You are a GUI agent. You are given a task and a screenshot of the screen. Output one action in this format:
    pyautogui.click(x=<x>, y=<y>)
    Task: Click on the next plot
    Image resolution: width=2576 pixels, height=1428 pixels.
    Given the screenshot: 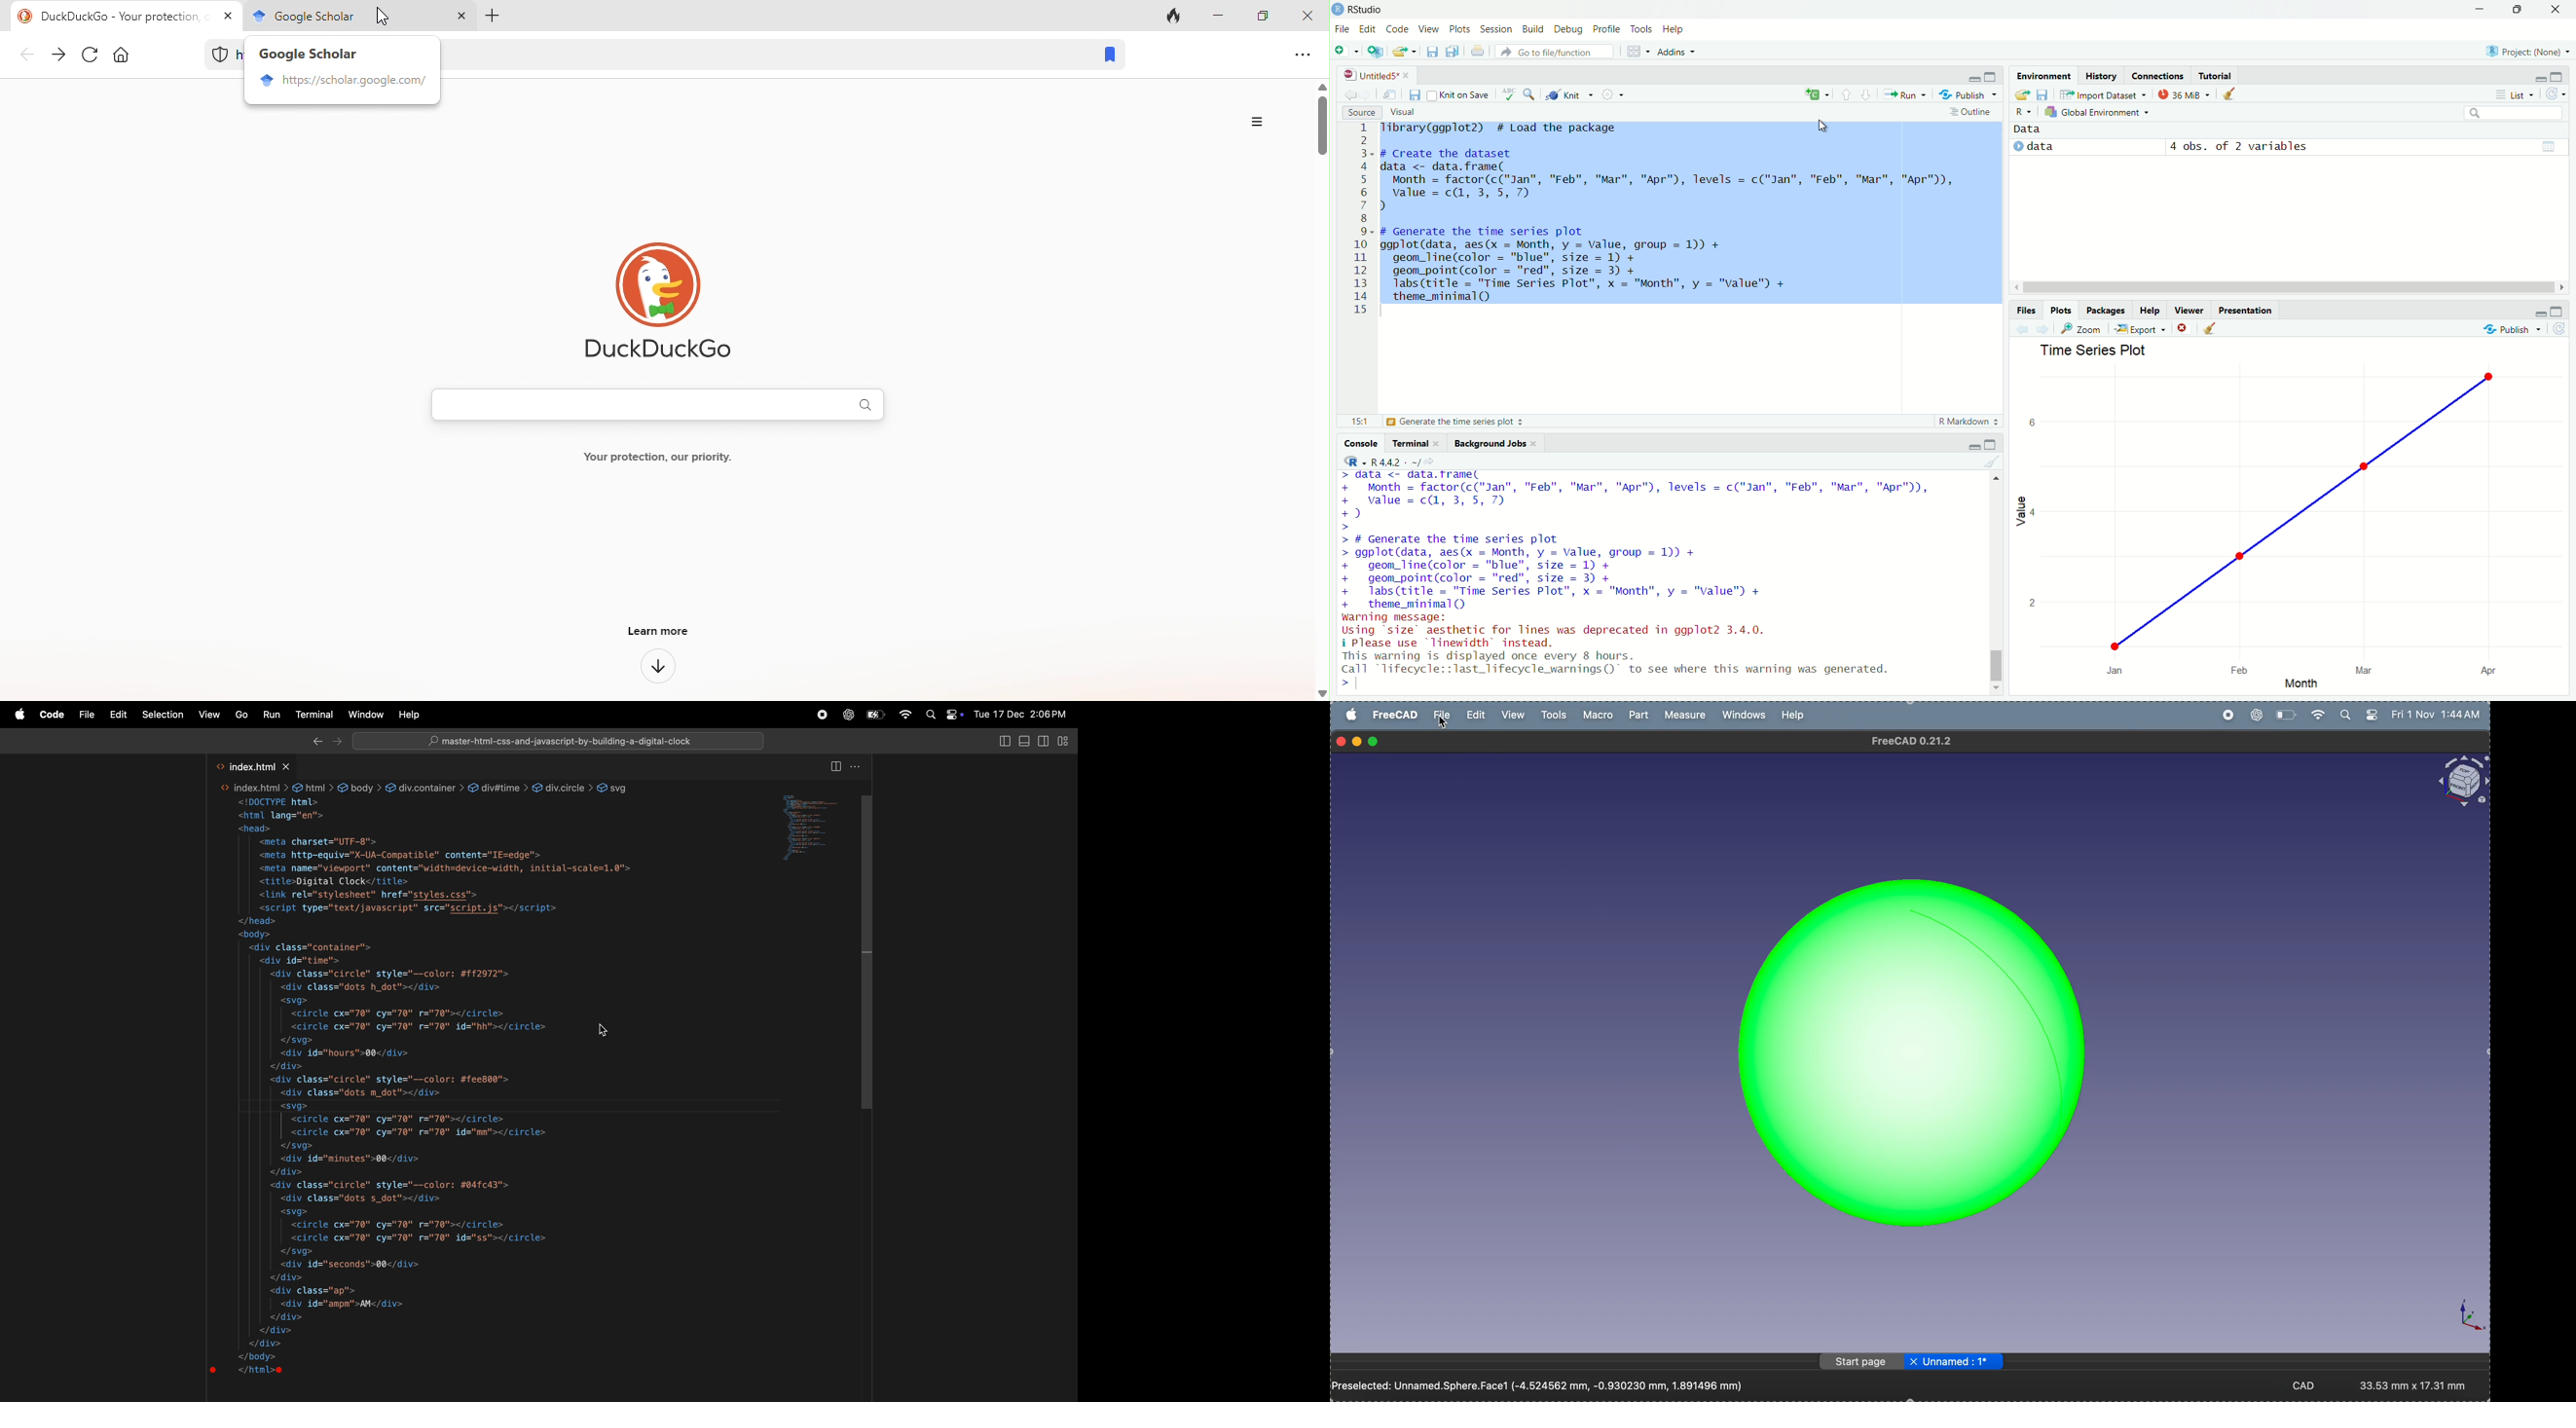 What is the action you would take?
    pyautogui.click(x=2042, y=330)
    